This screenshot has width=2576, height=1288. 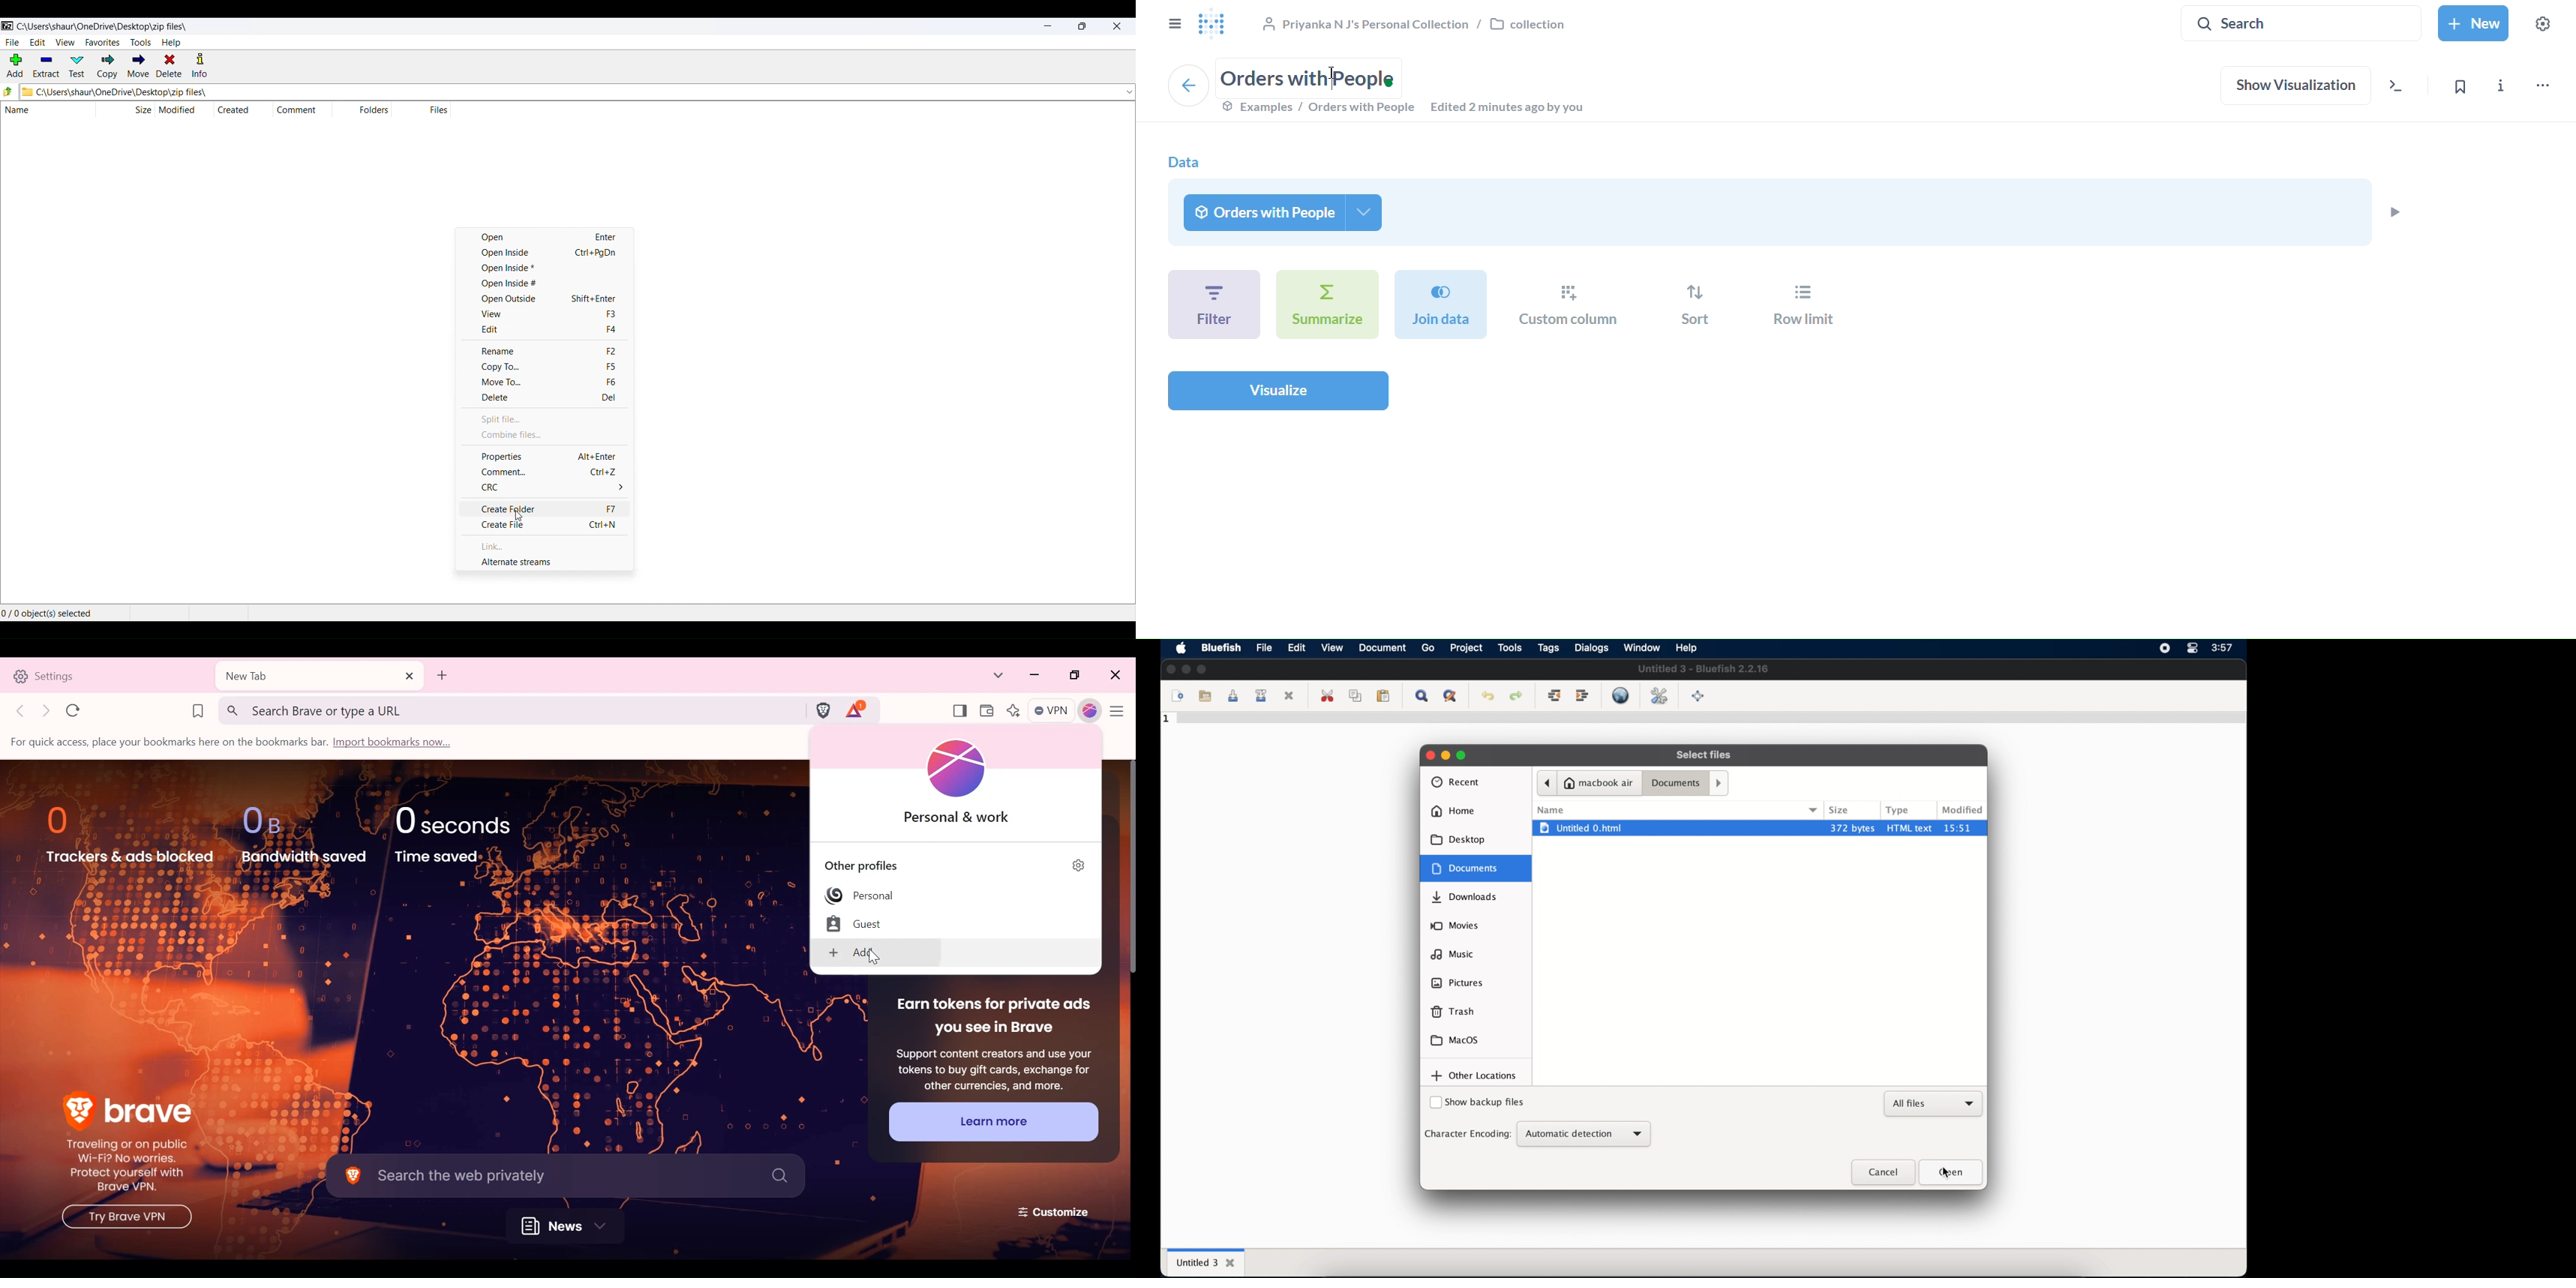 What do you see at coordinates (1297, 648) in the screenshot?
I see `edit` at bounding box center [1297, 648].